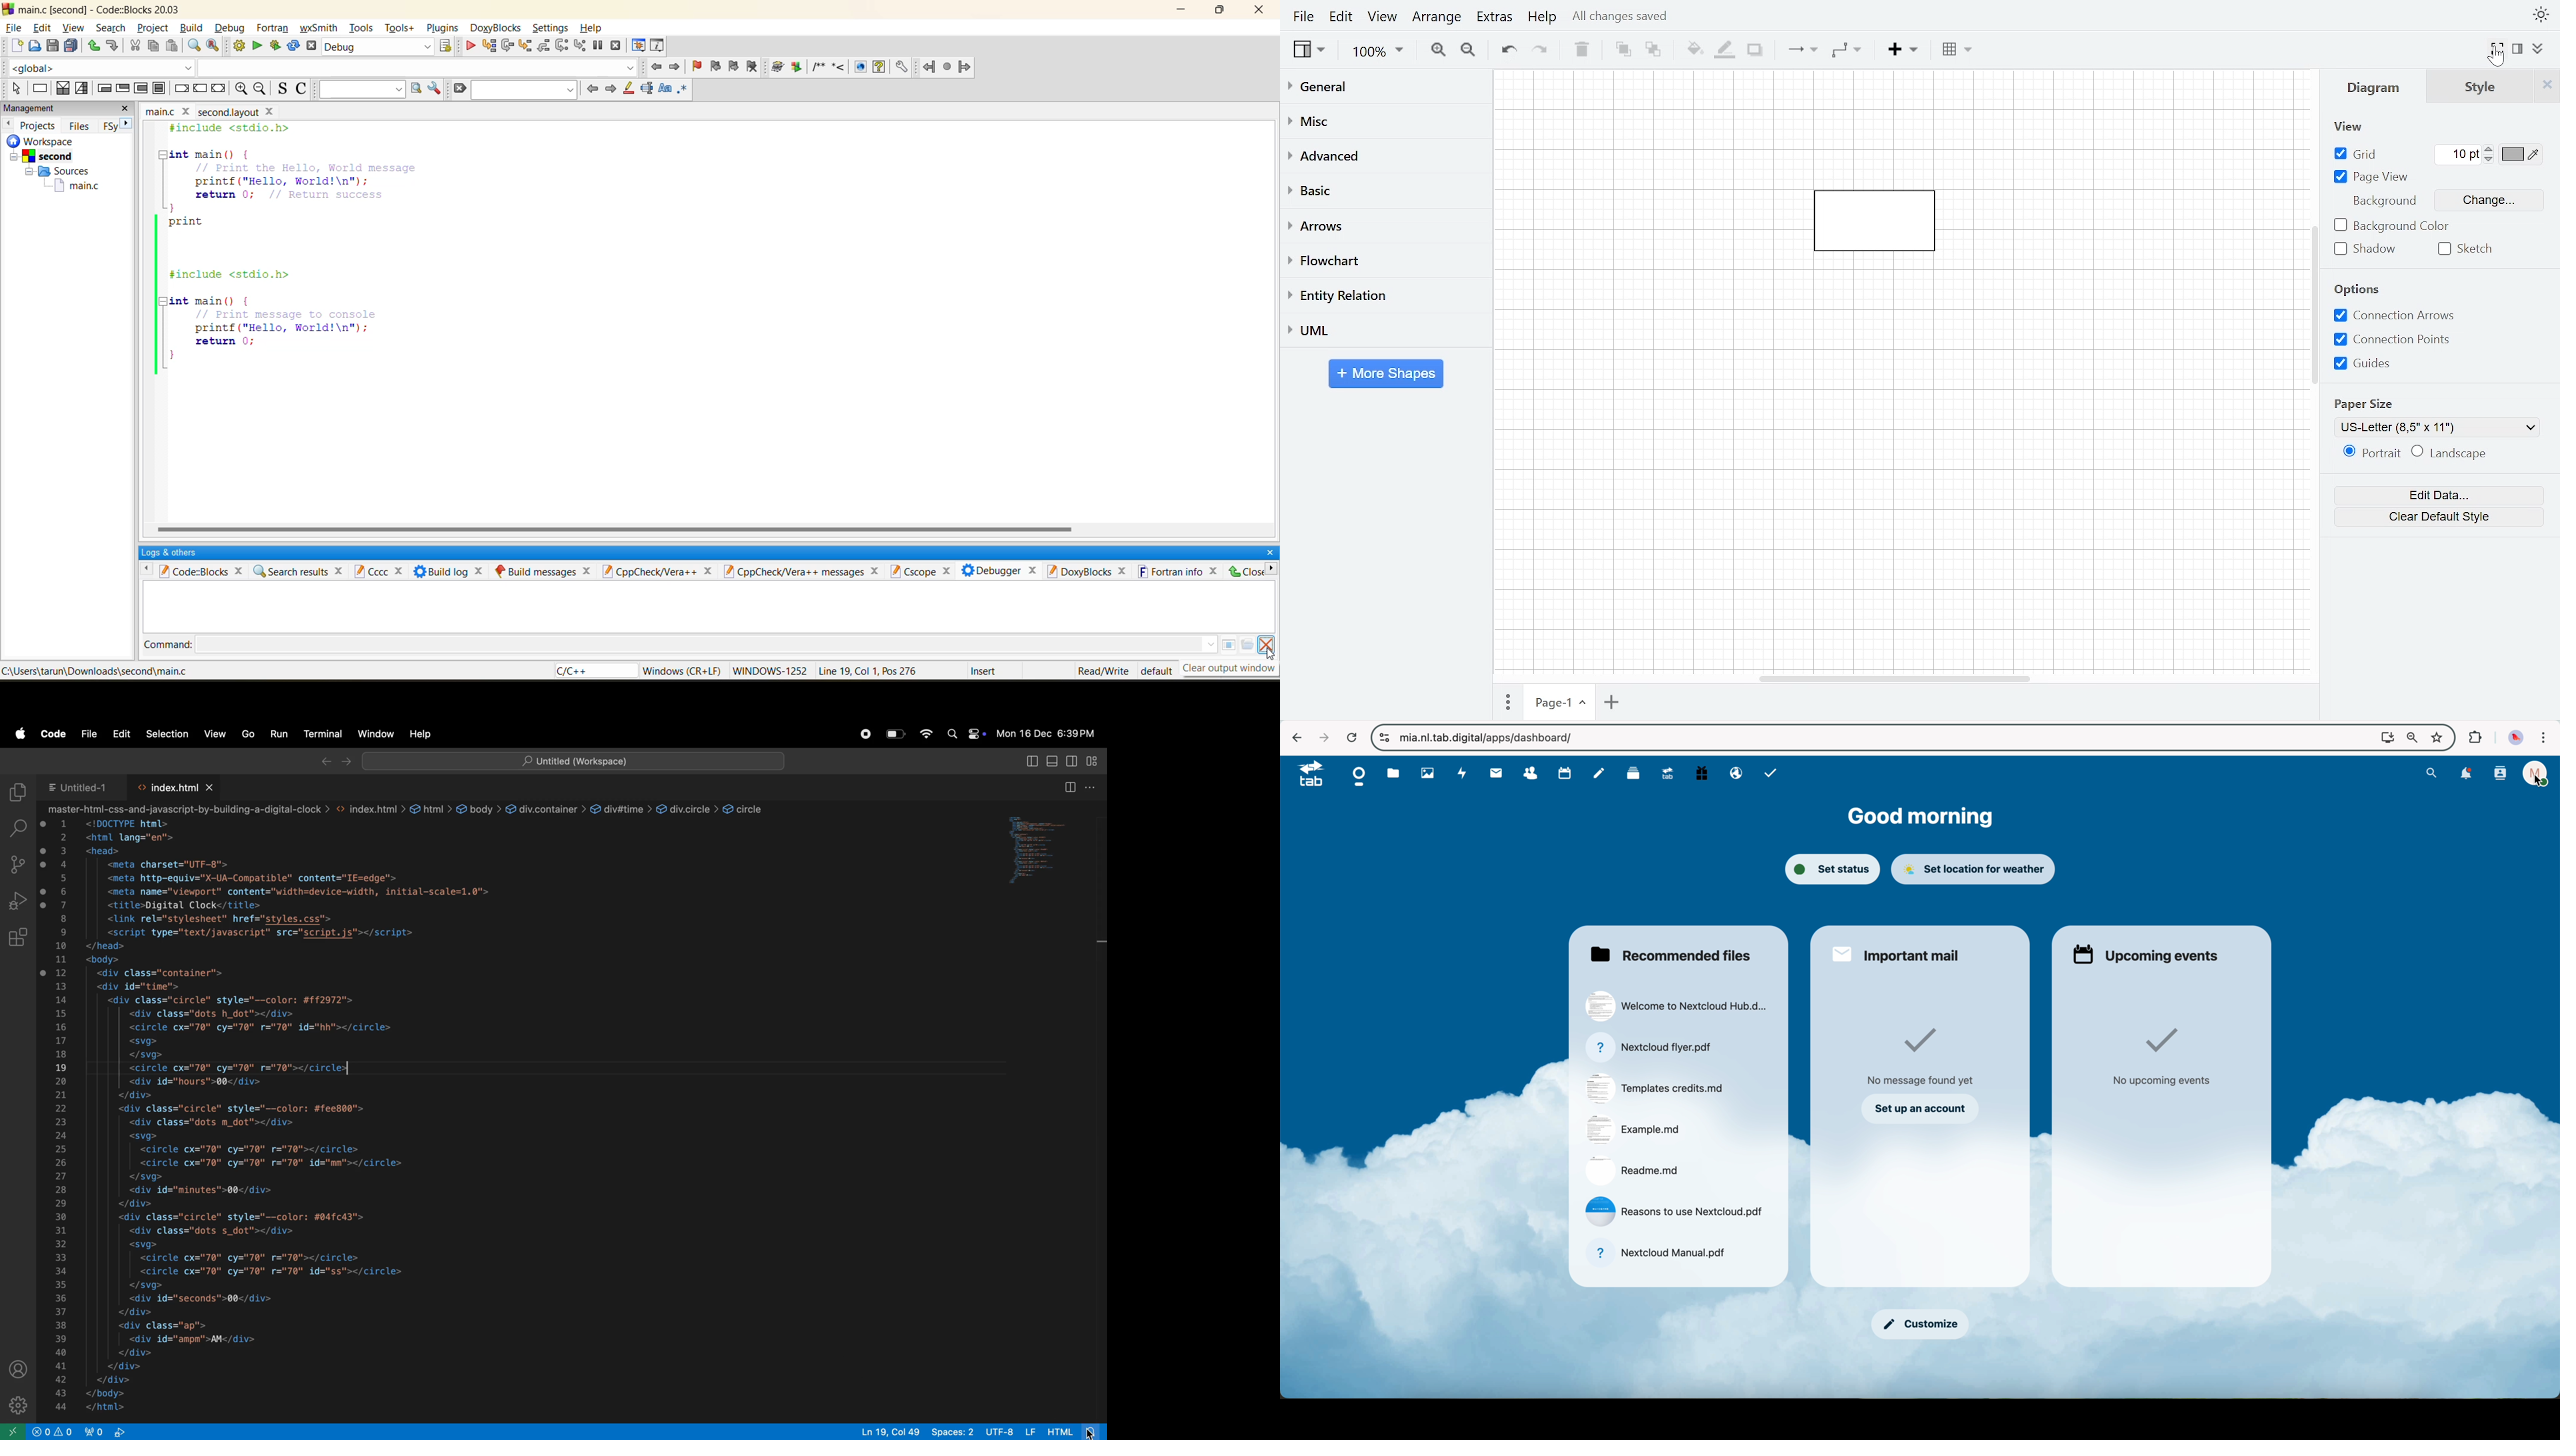  What do you see at coordinates (1624, 51) in the screenshot?
I see `To front` at bounding box center [1624, 51].